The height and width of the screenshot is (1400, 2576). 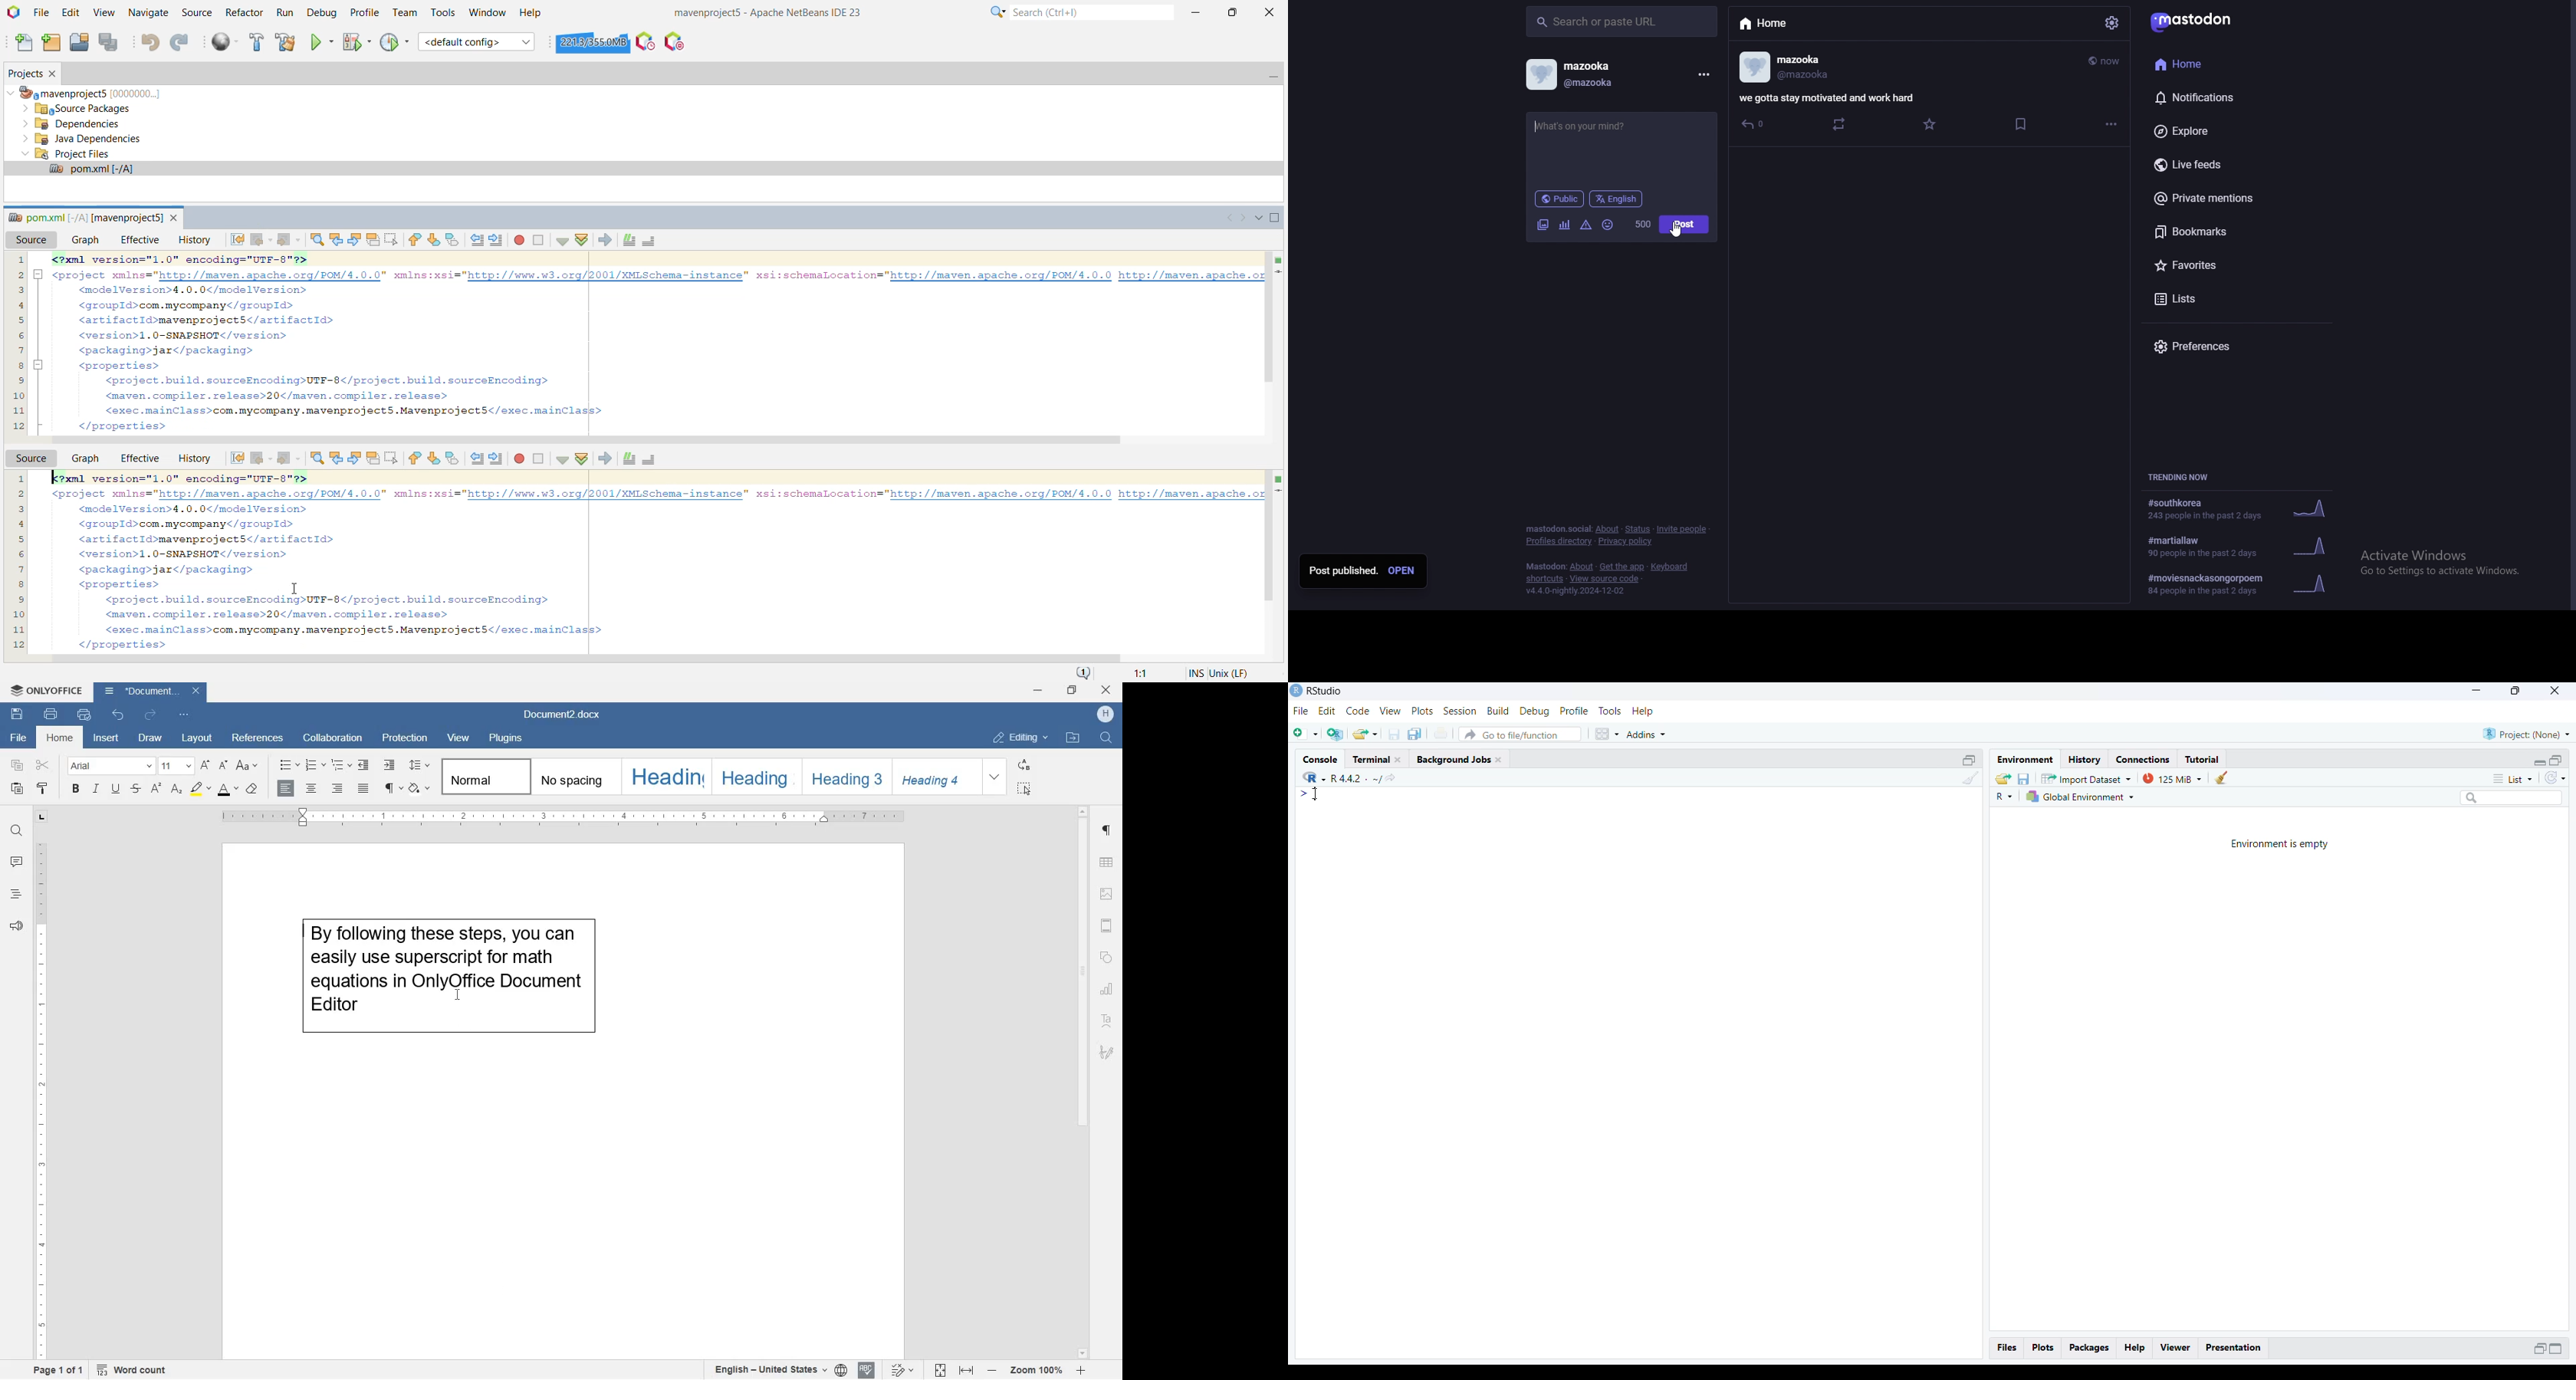 I want to click on scrollbar, so click(x=1083, y=1081).